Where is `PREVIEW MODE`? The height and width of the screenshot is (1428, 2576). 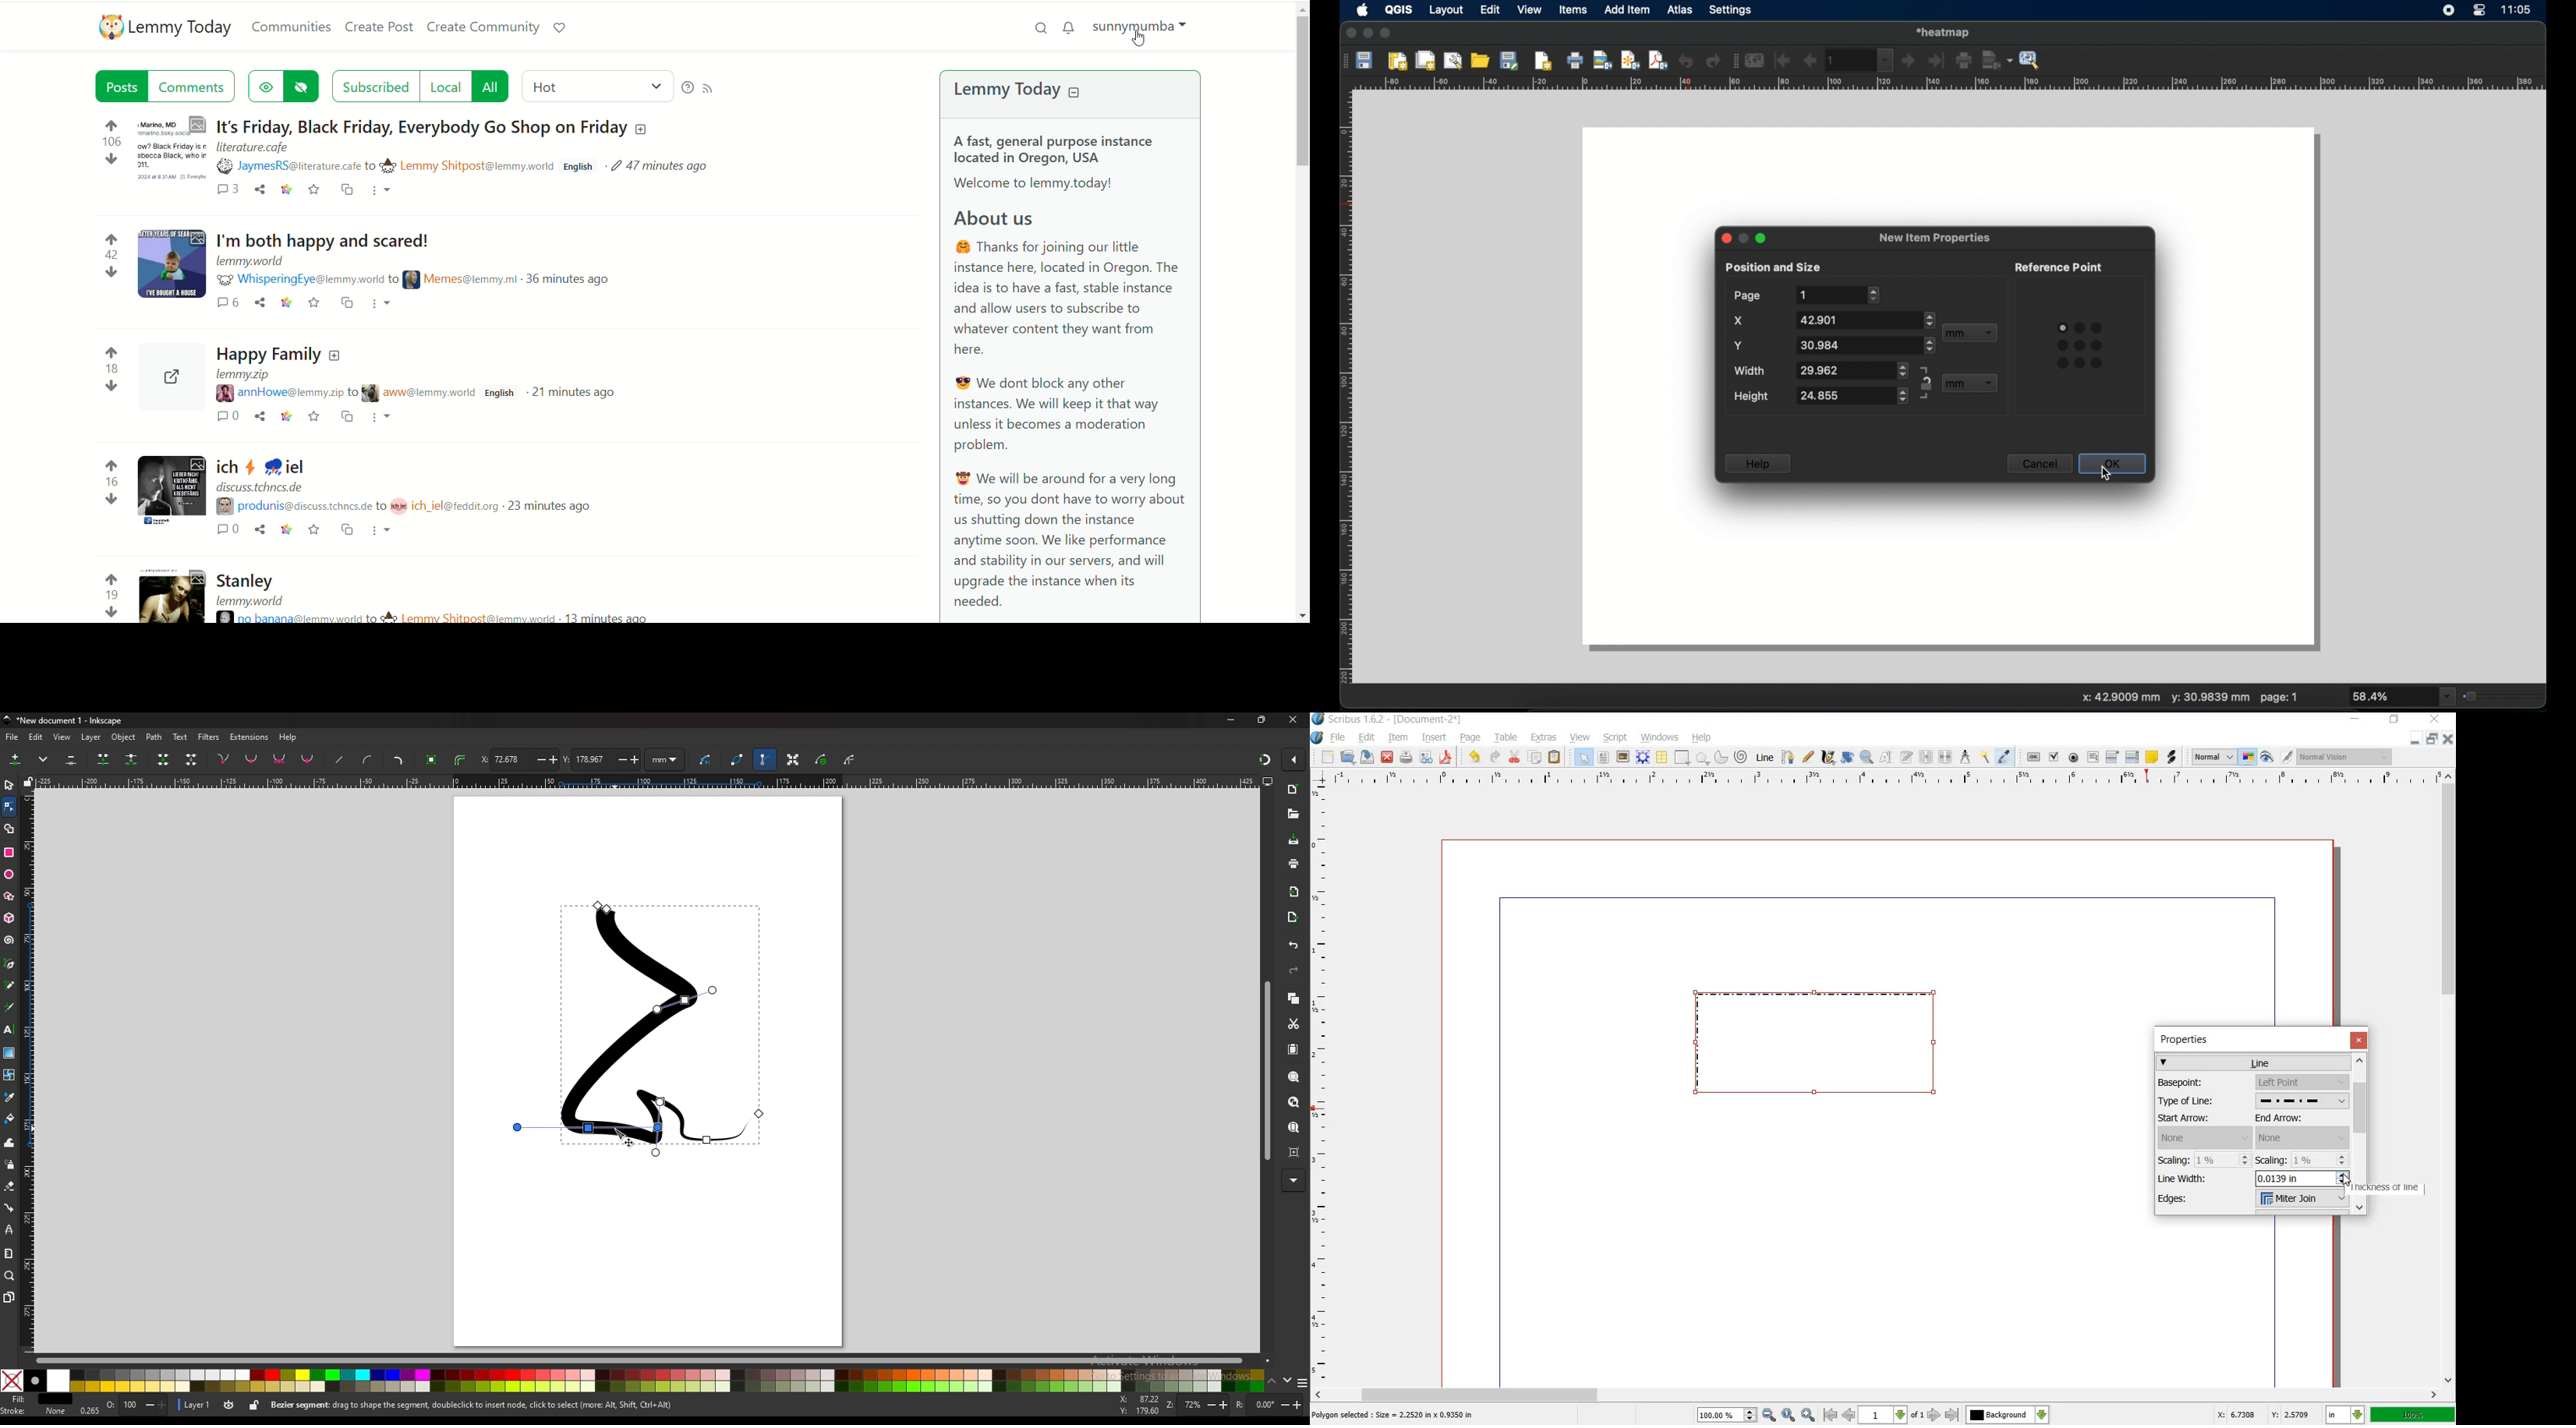 PREVIEW MODE is located at coordinates (2268, 758).